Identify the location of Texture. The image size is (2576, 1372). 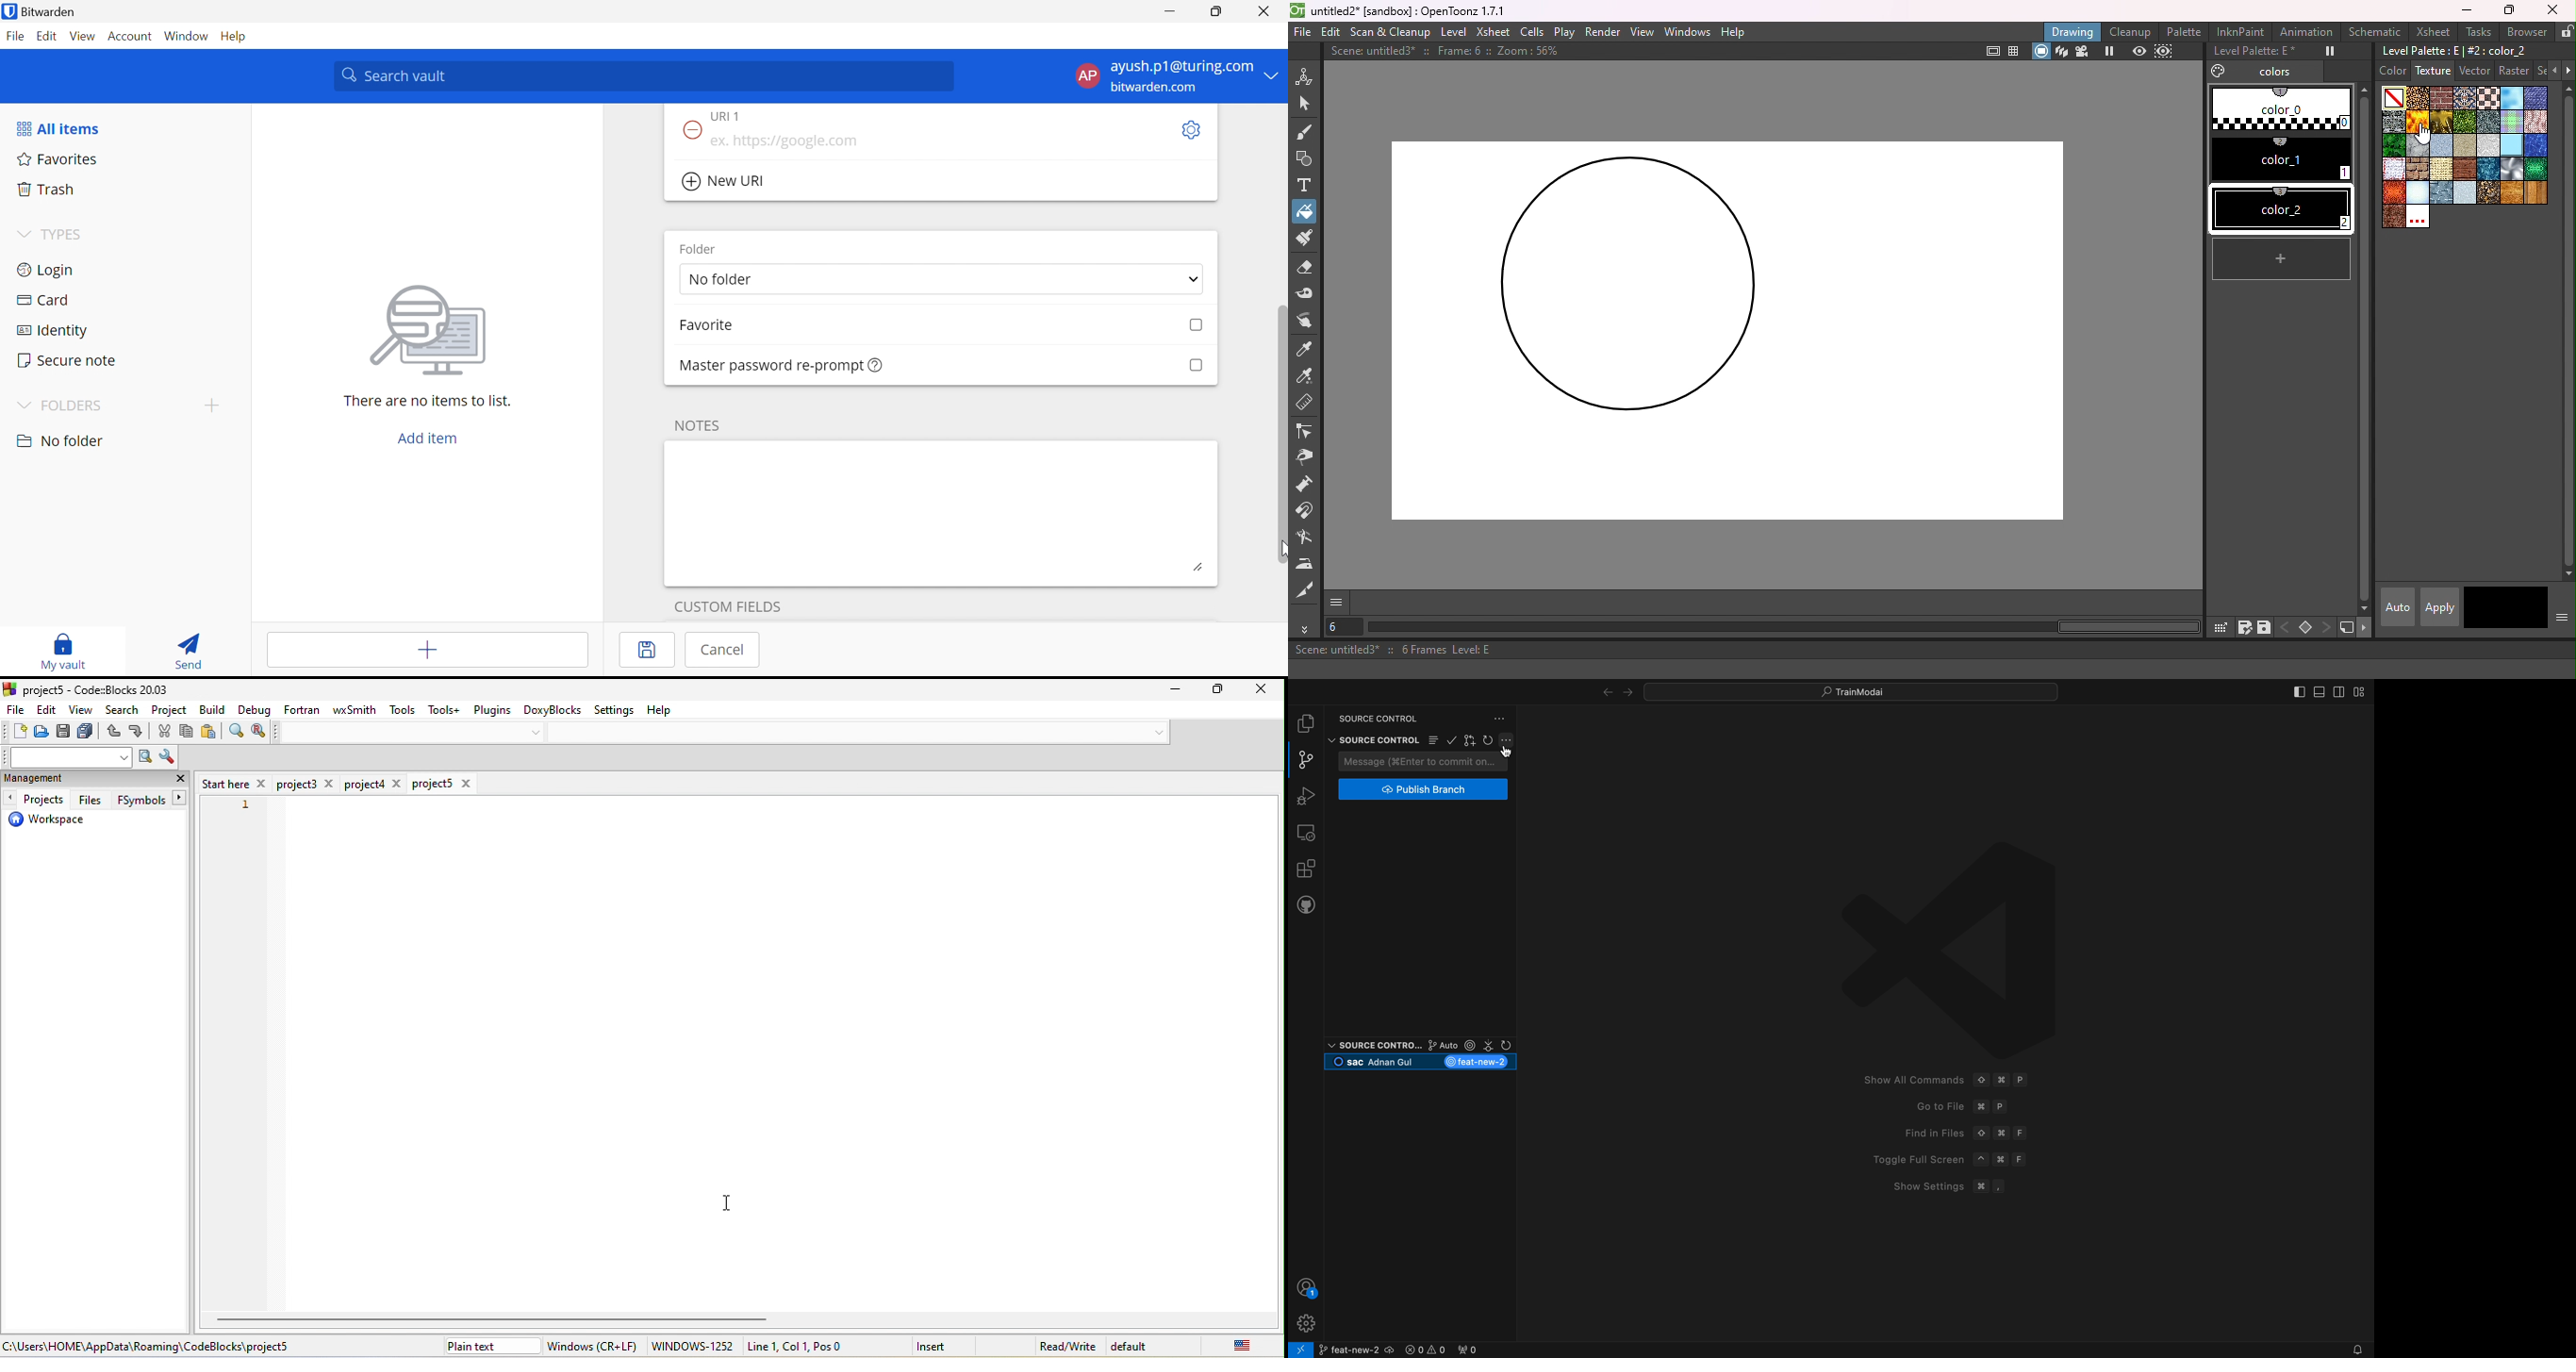
(2432, 70).